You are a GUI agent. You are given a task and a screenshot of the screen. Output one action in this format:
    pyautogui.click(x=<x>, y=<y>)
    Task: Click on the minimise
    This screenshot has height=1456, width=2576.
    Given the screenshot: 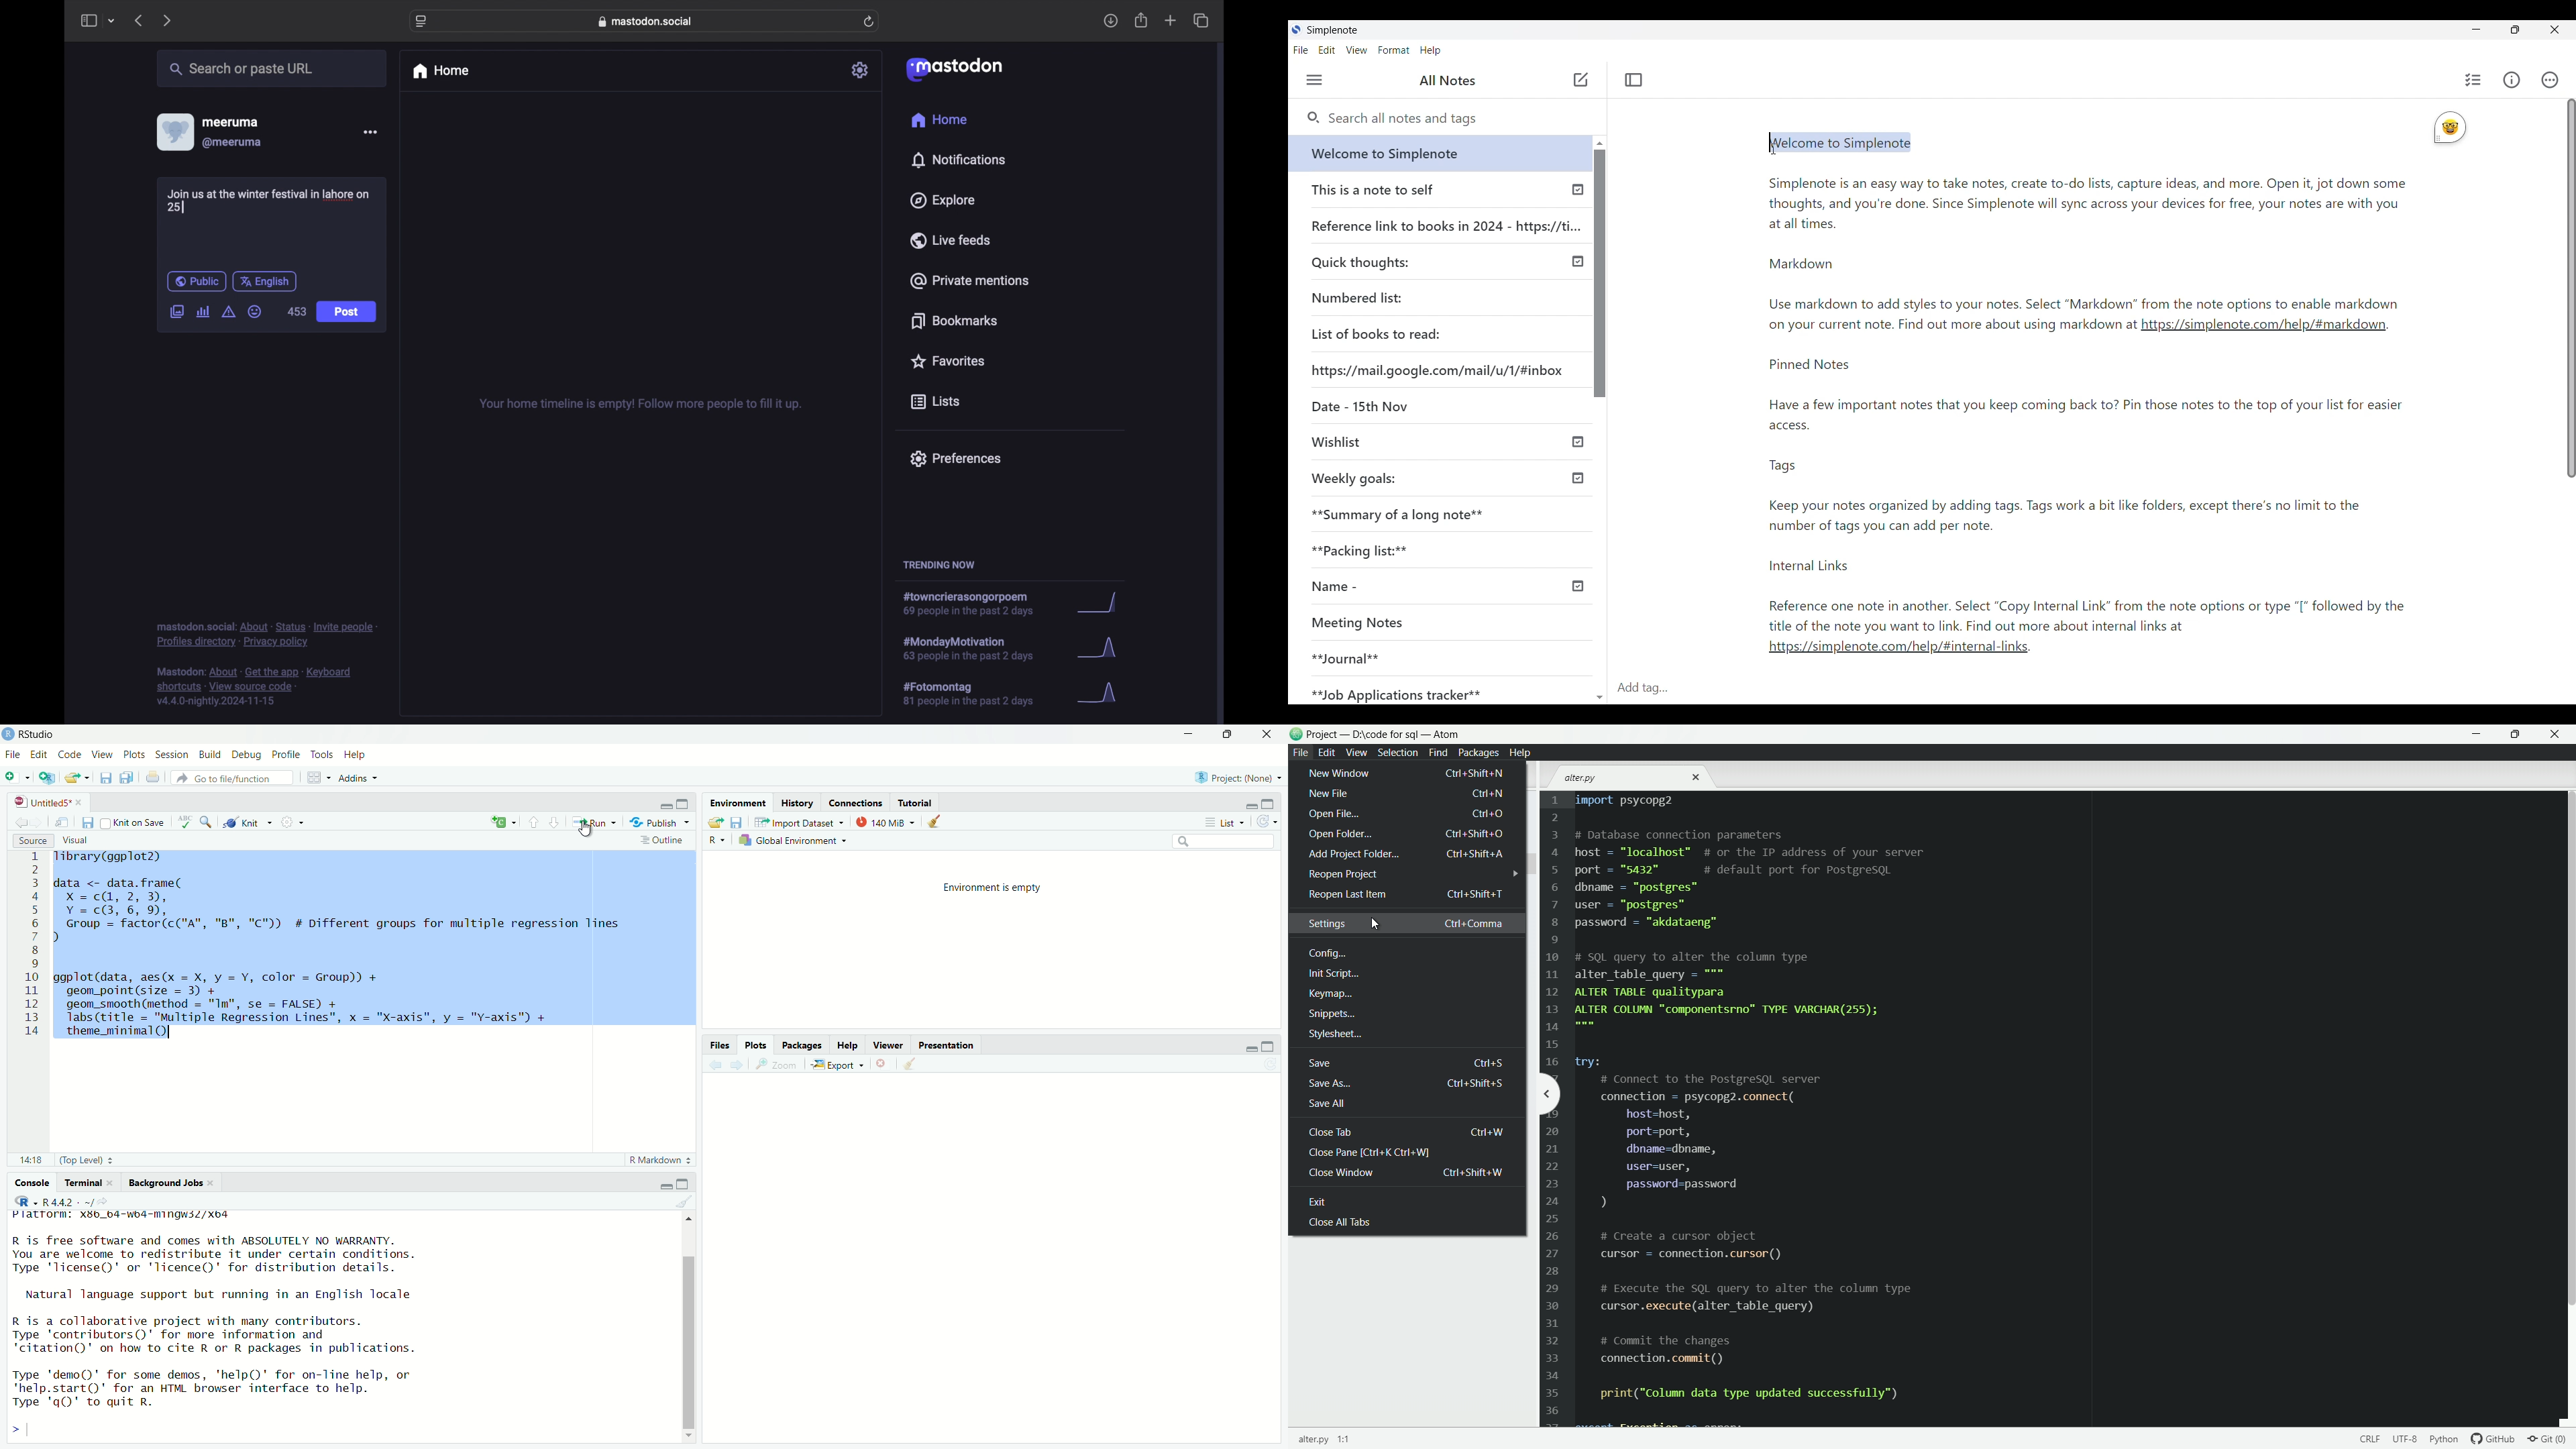 What is the action you would take?
    pyautogui.click(x=663, y=804)
    